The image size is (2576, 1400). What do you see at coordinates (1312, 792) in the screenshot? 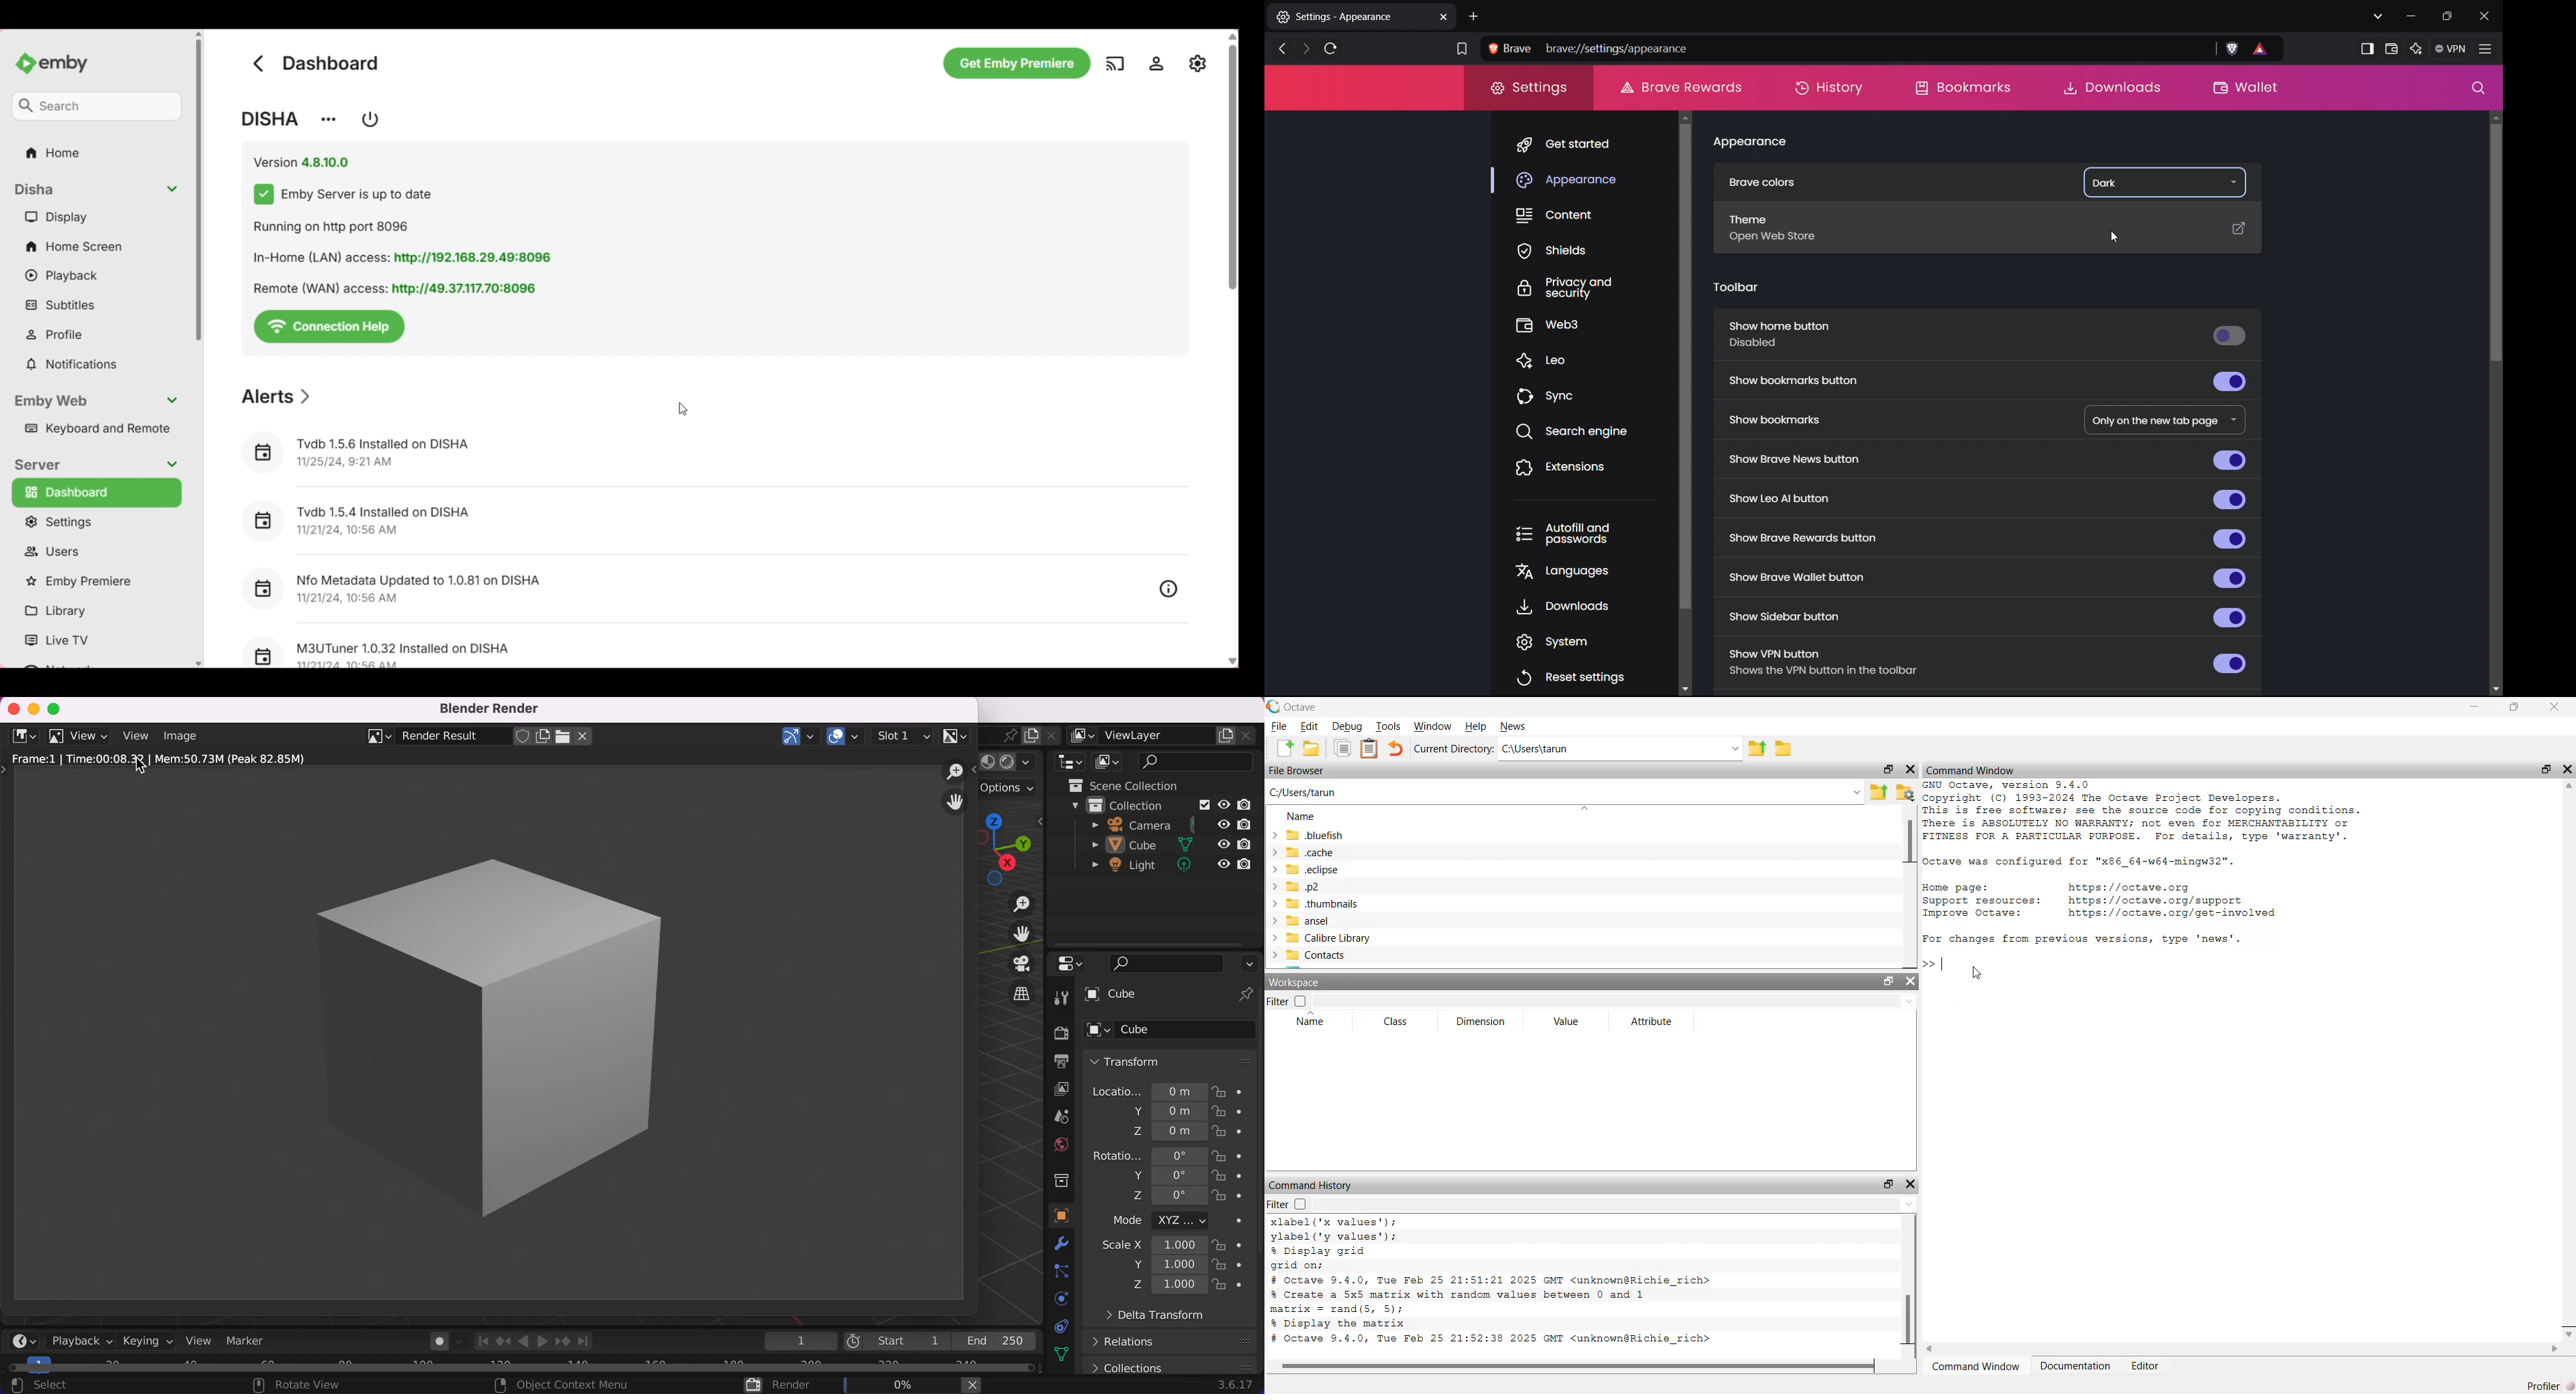
I see `C:/Users/tarun` at bounding box center [1312, 792].